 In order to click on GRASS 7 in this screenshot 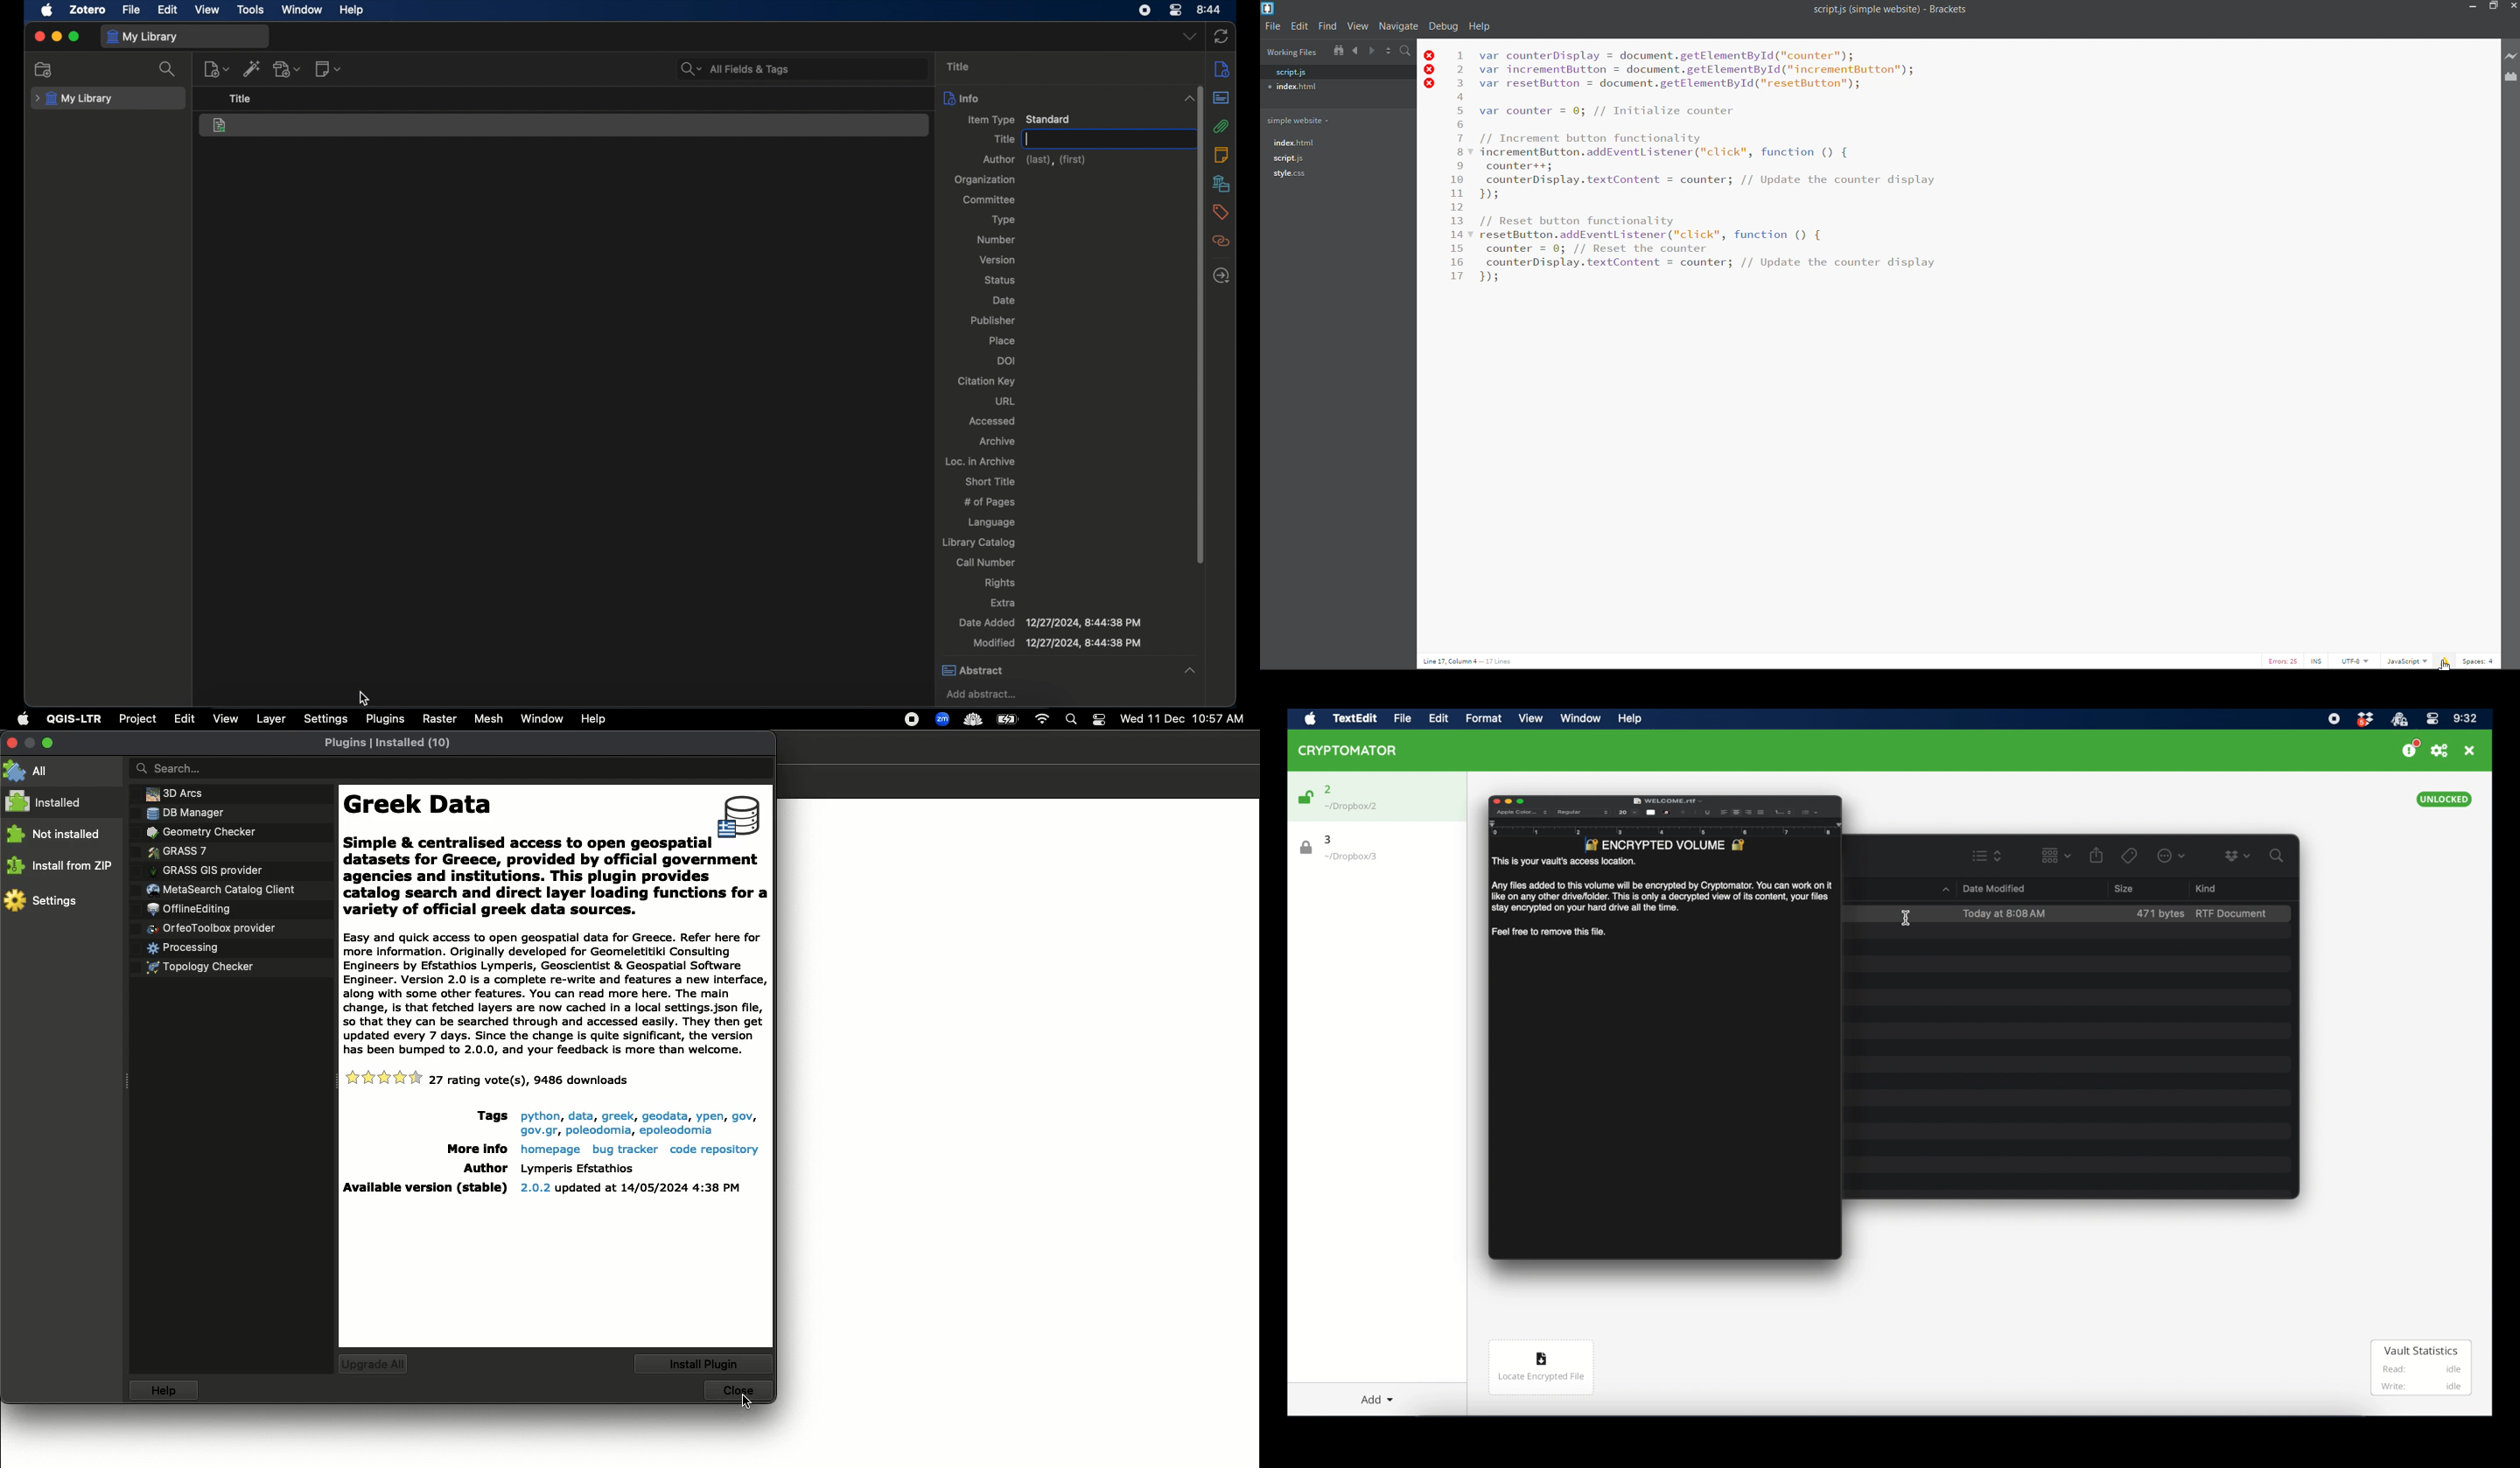, I will do `click(177, 852)`.